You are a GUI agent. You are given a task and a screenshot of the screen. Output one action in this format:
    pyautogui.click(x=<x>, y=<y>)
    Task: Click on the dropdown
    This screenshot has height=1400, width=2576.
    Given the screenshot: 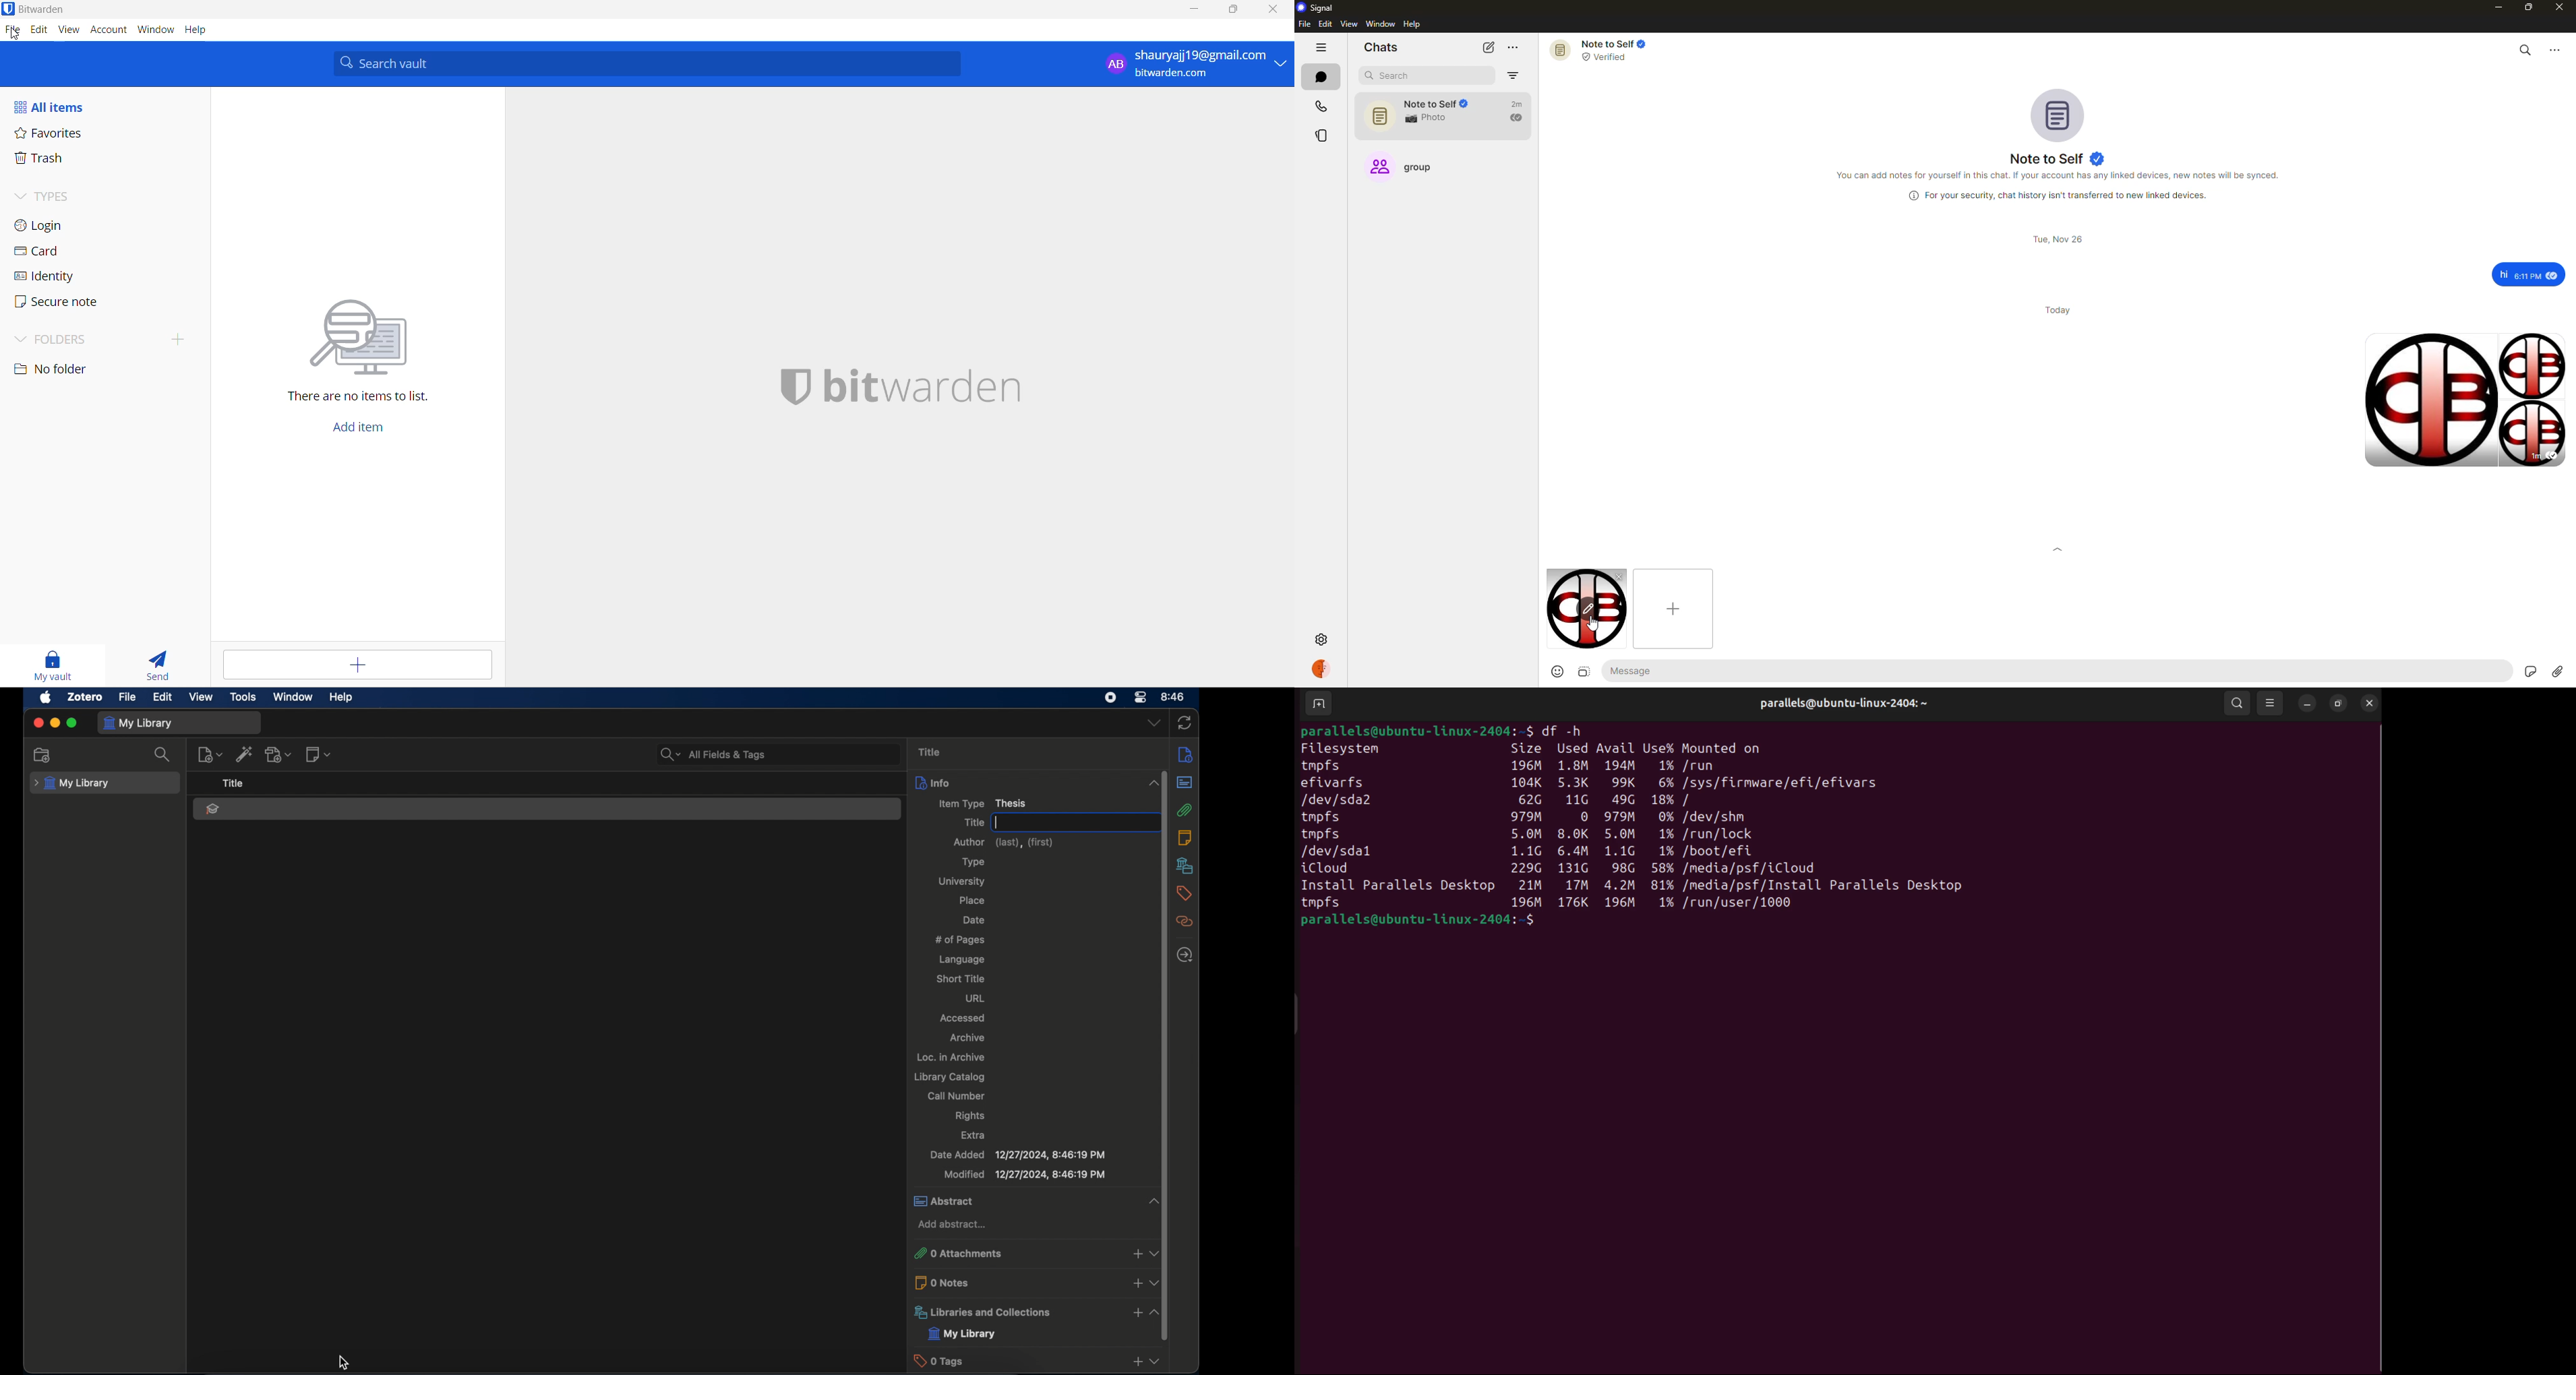 What is the action you would take?
    pyautogui.click(x=1156, y=1250)
    